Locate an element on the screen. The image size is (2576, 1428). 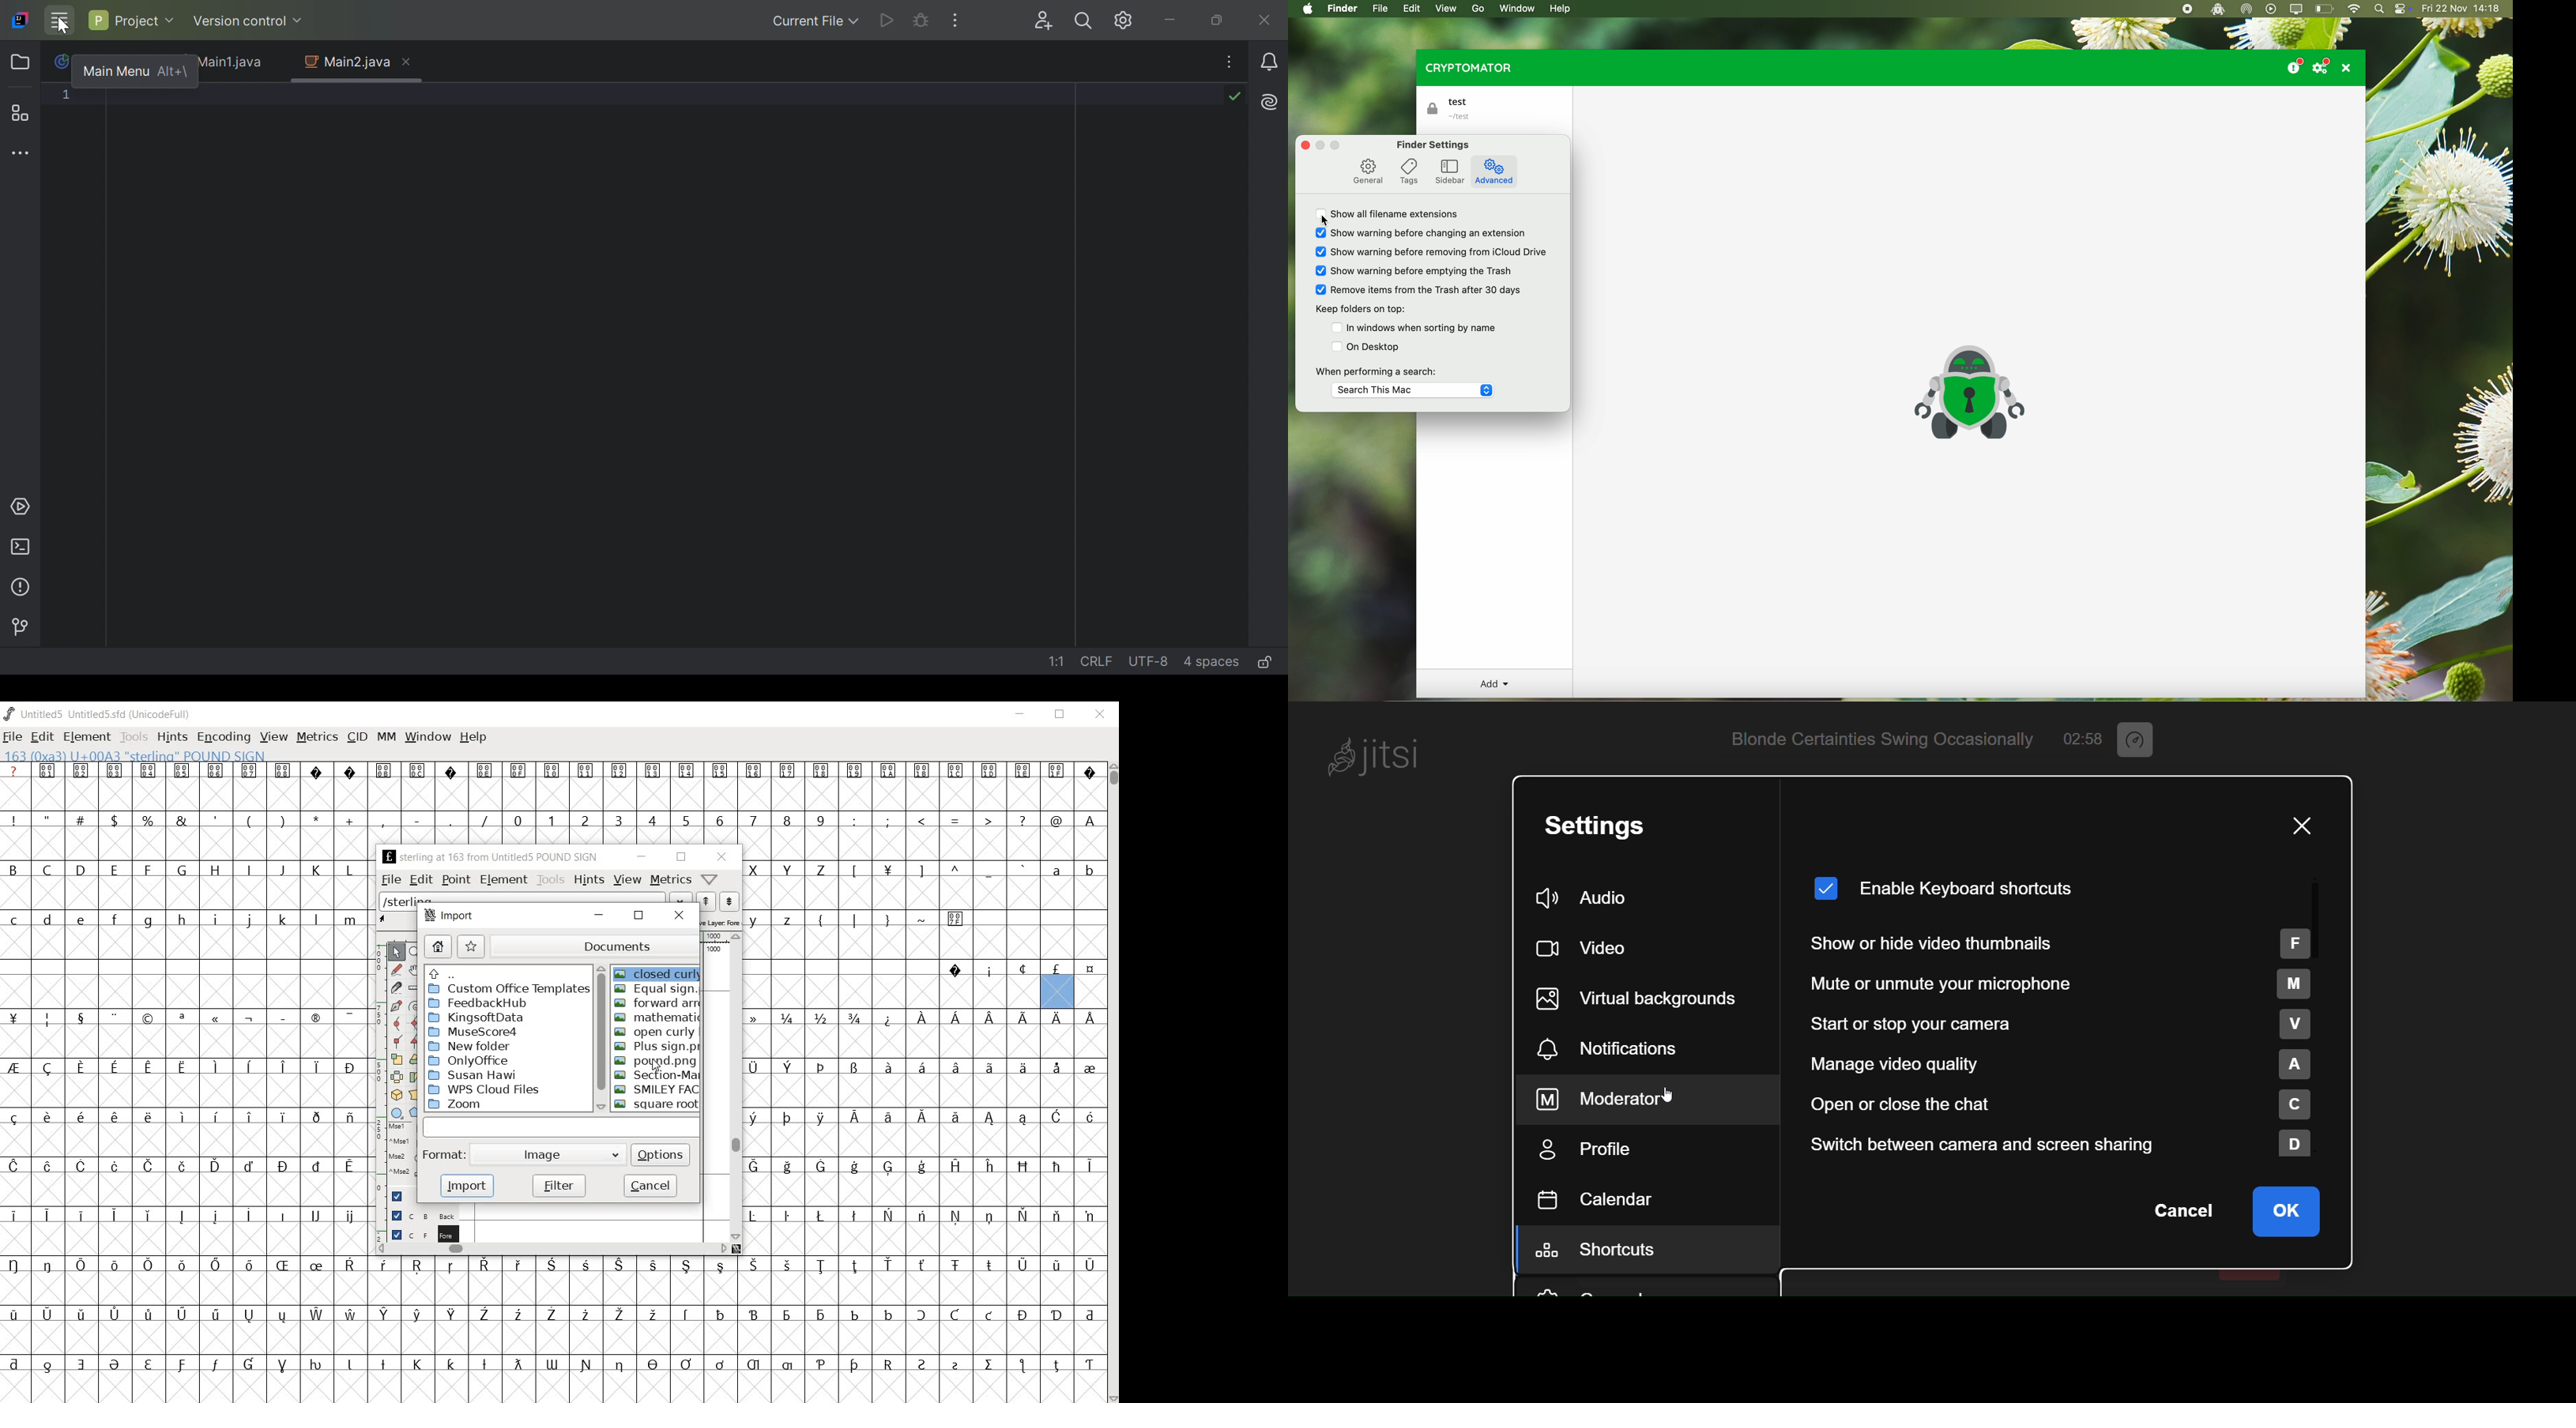
Symbol is located at coordinates (1025, 772).